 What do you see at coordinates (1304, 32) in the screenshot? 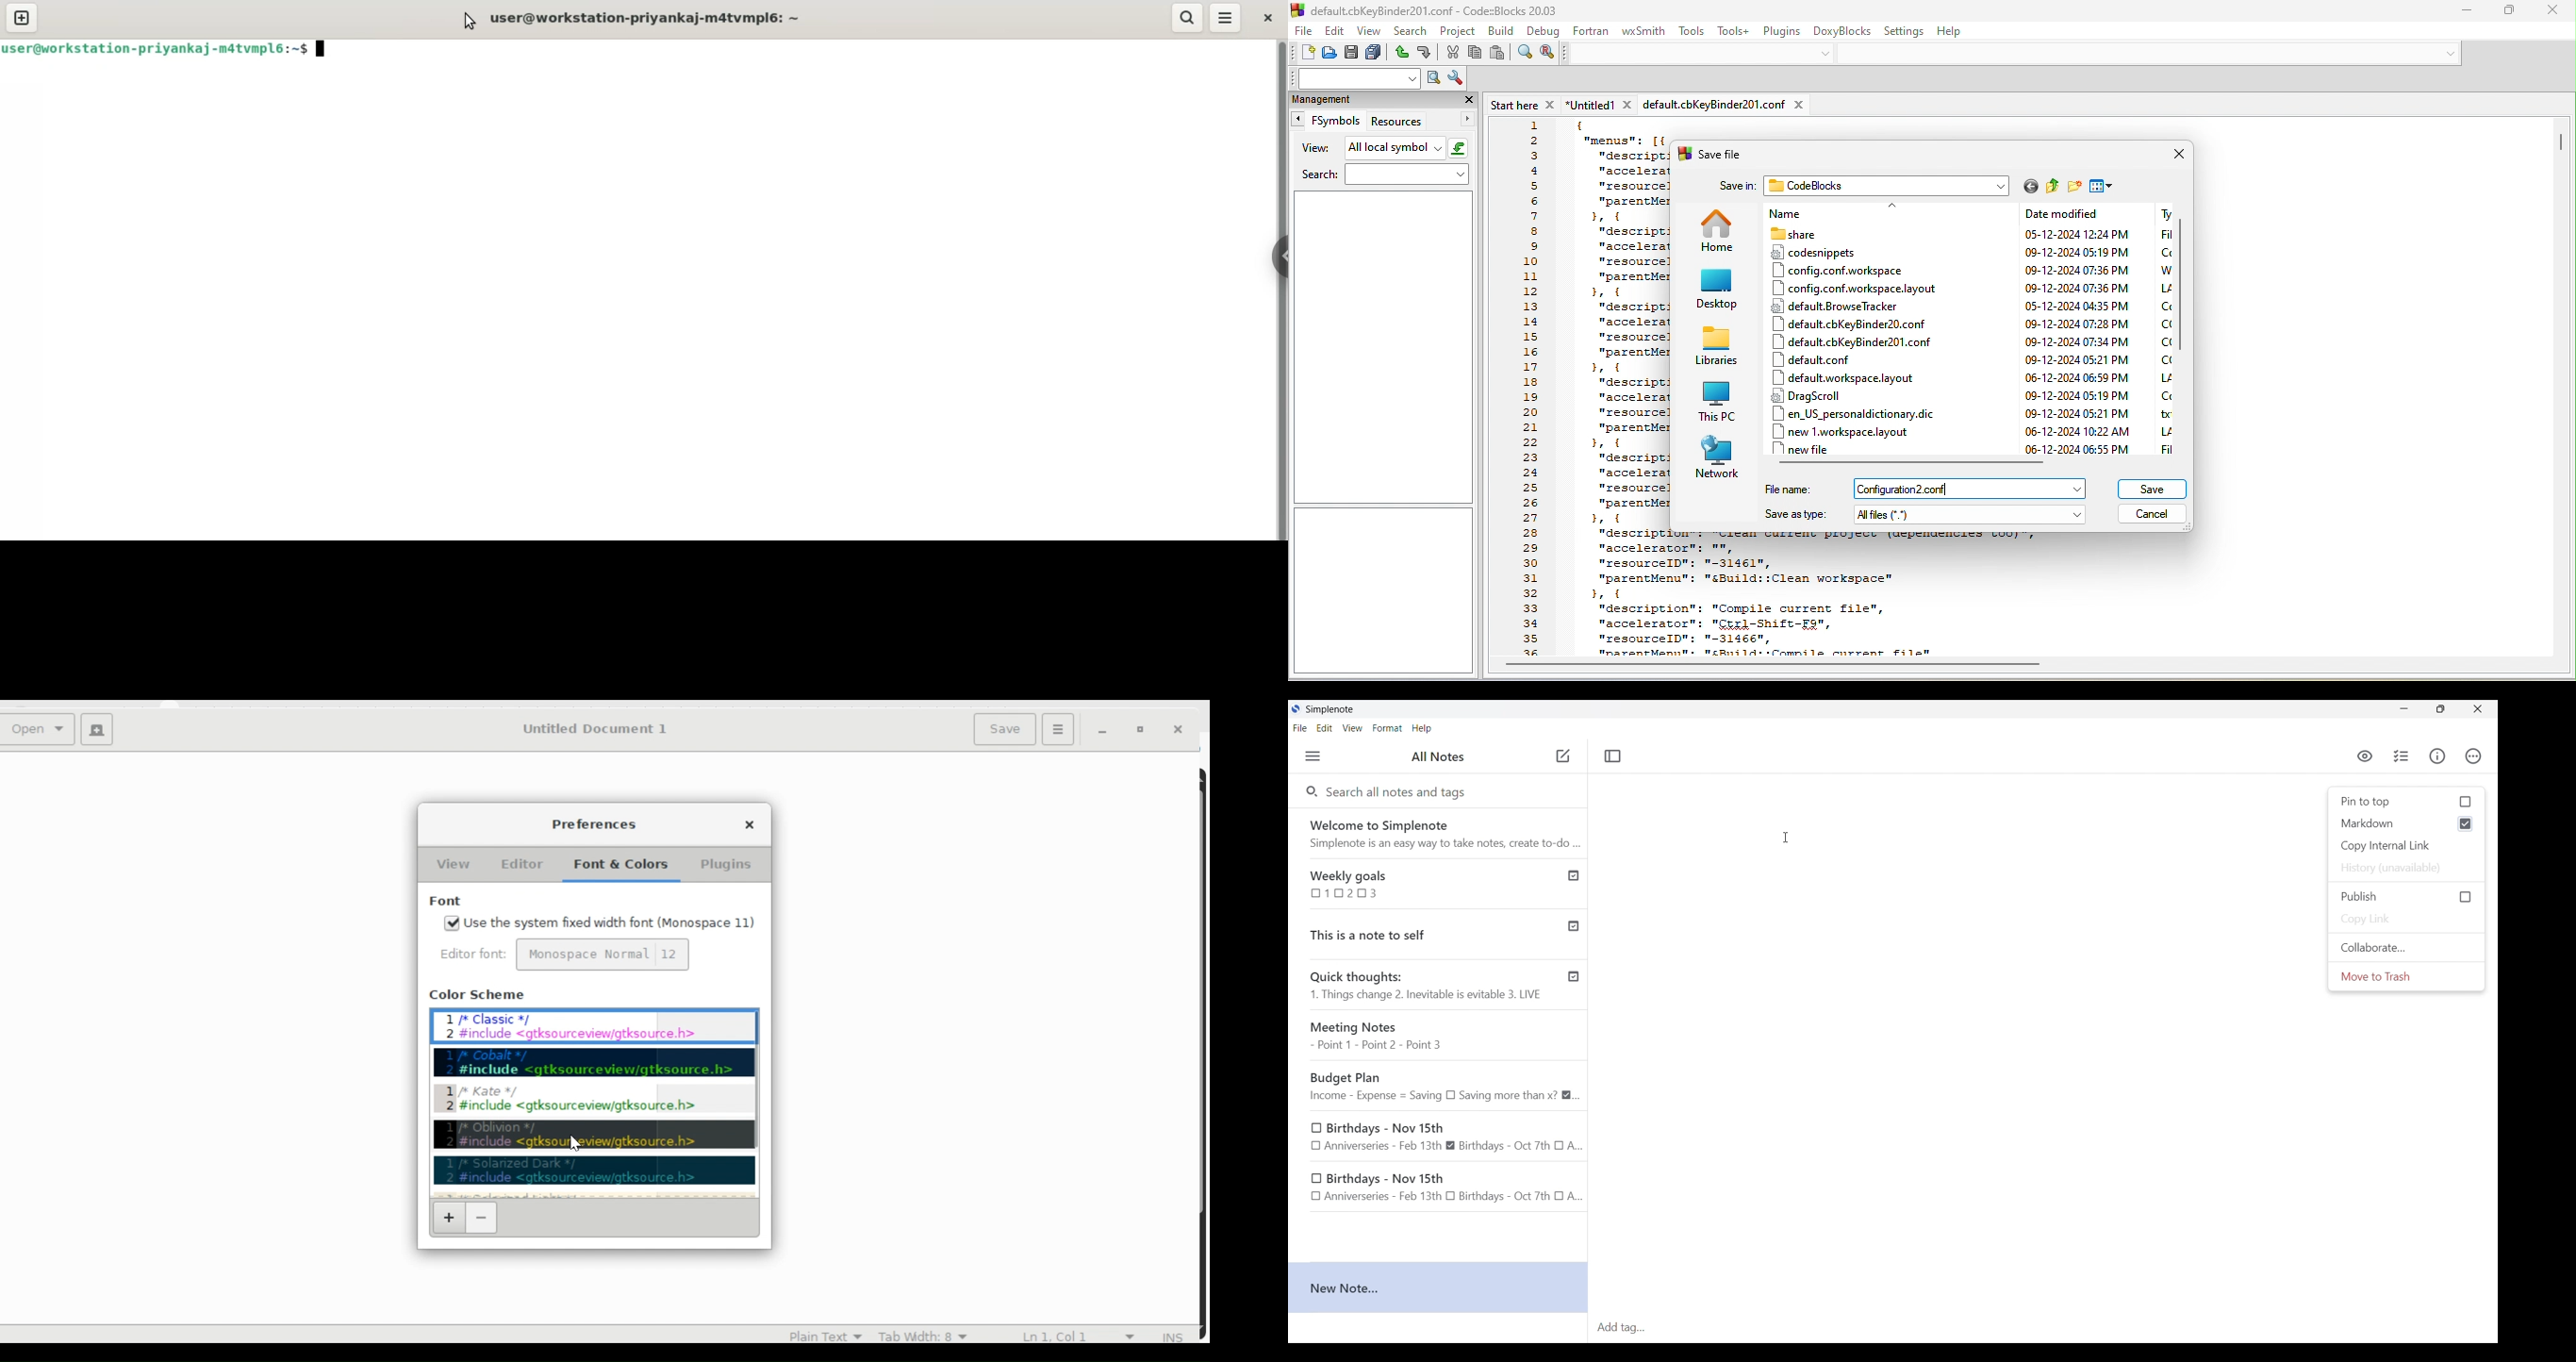
I see `file` at bounding box center [1304, 32].